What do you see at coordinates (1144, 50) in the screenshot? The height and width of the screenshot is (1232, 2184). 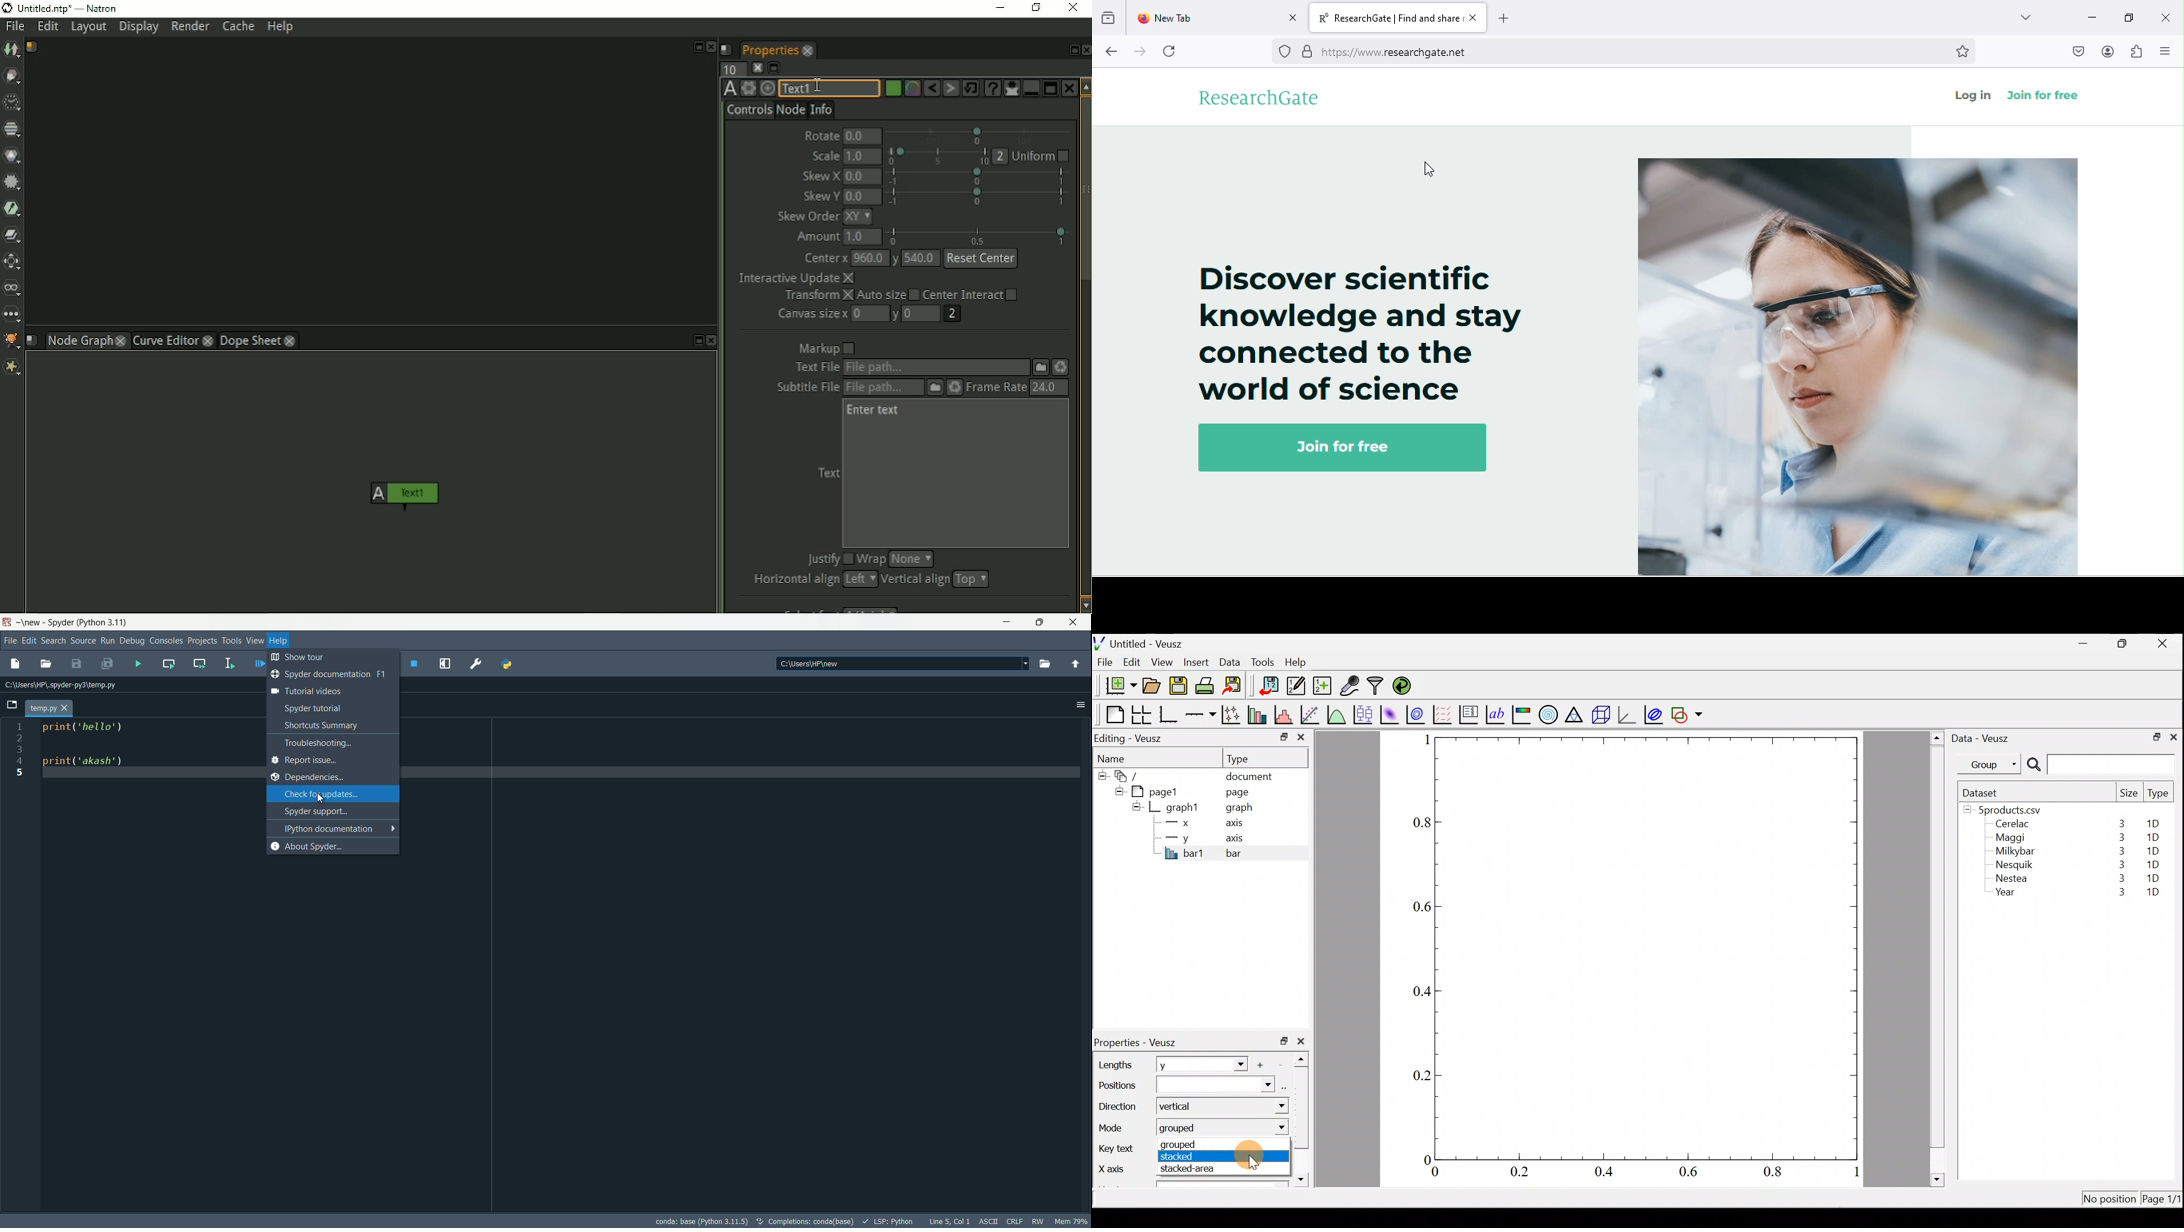 I see `forward` at bounding box center [1144, 50].